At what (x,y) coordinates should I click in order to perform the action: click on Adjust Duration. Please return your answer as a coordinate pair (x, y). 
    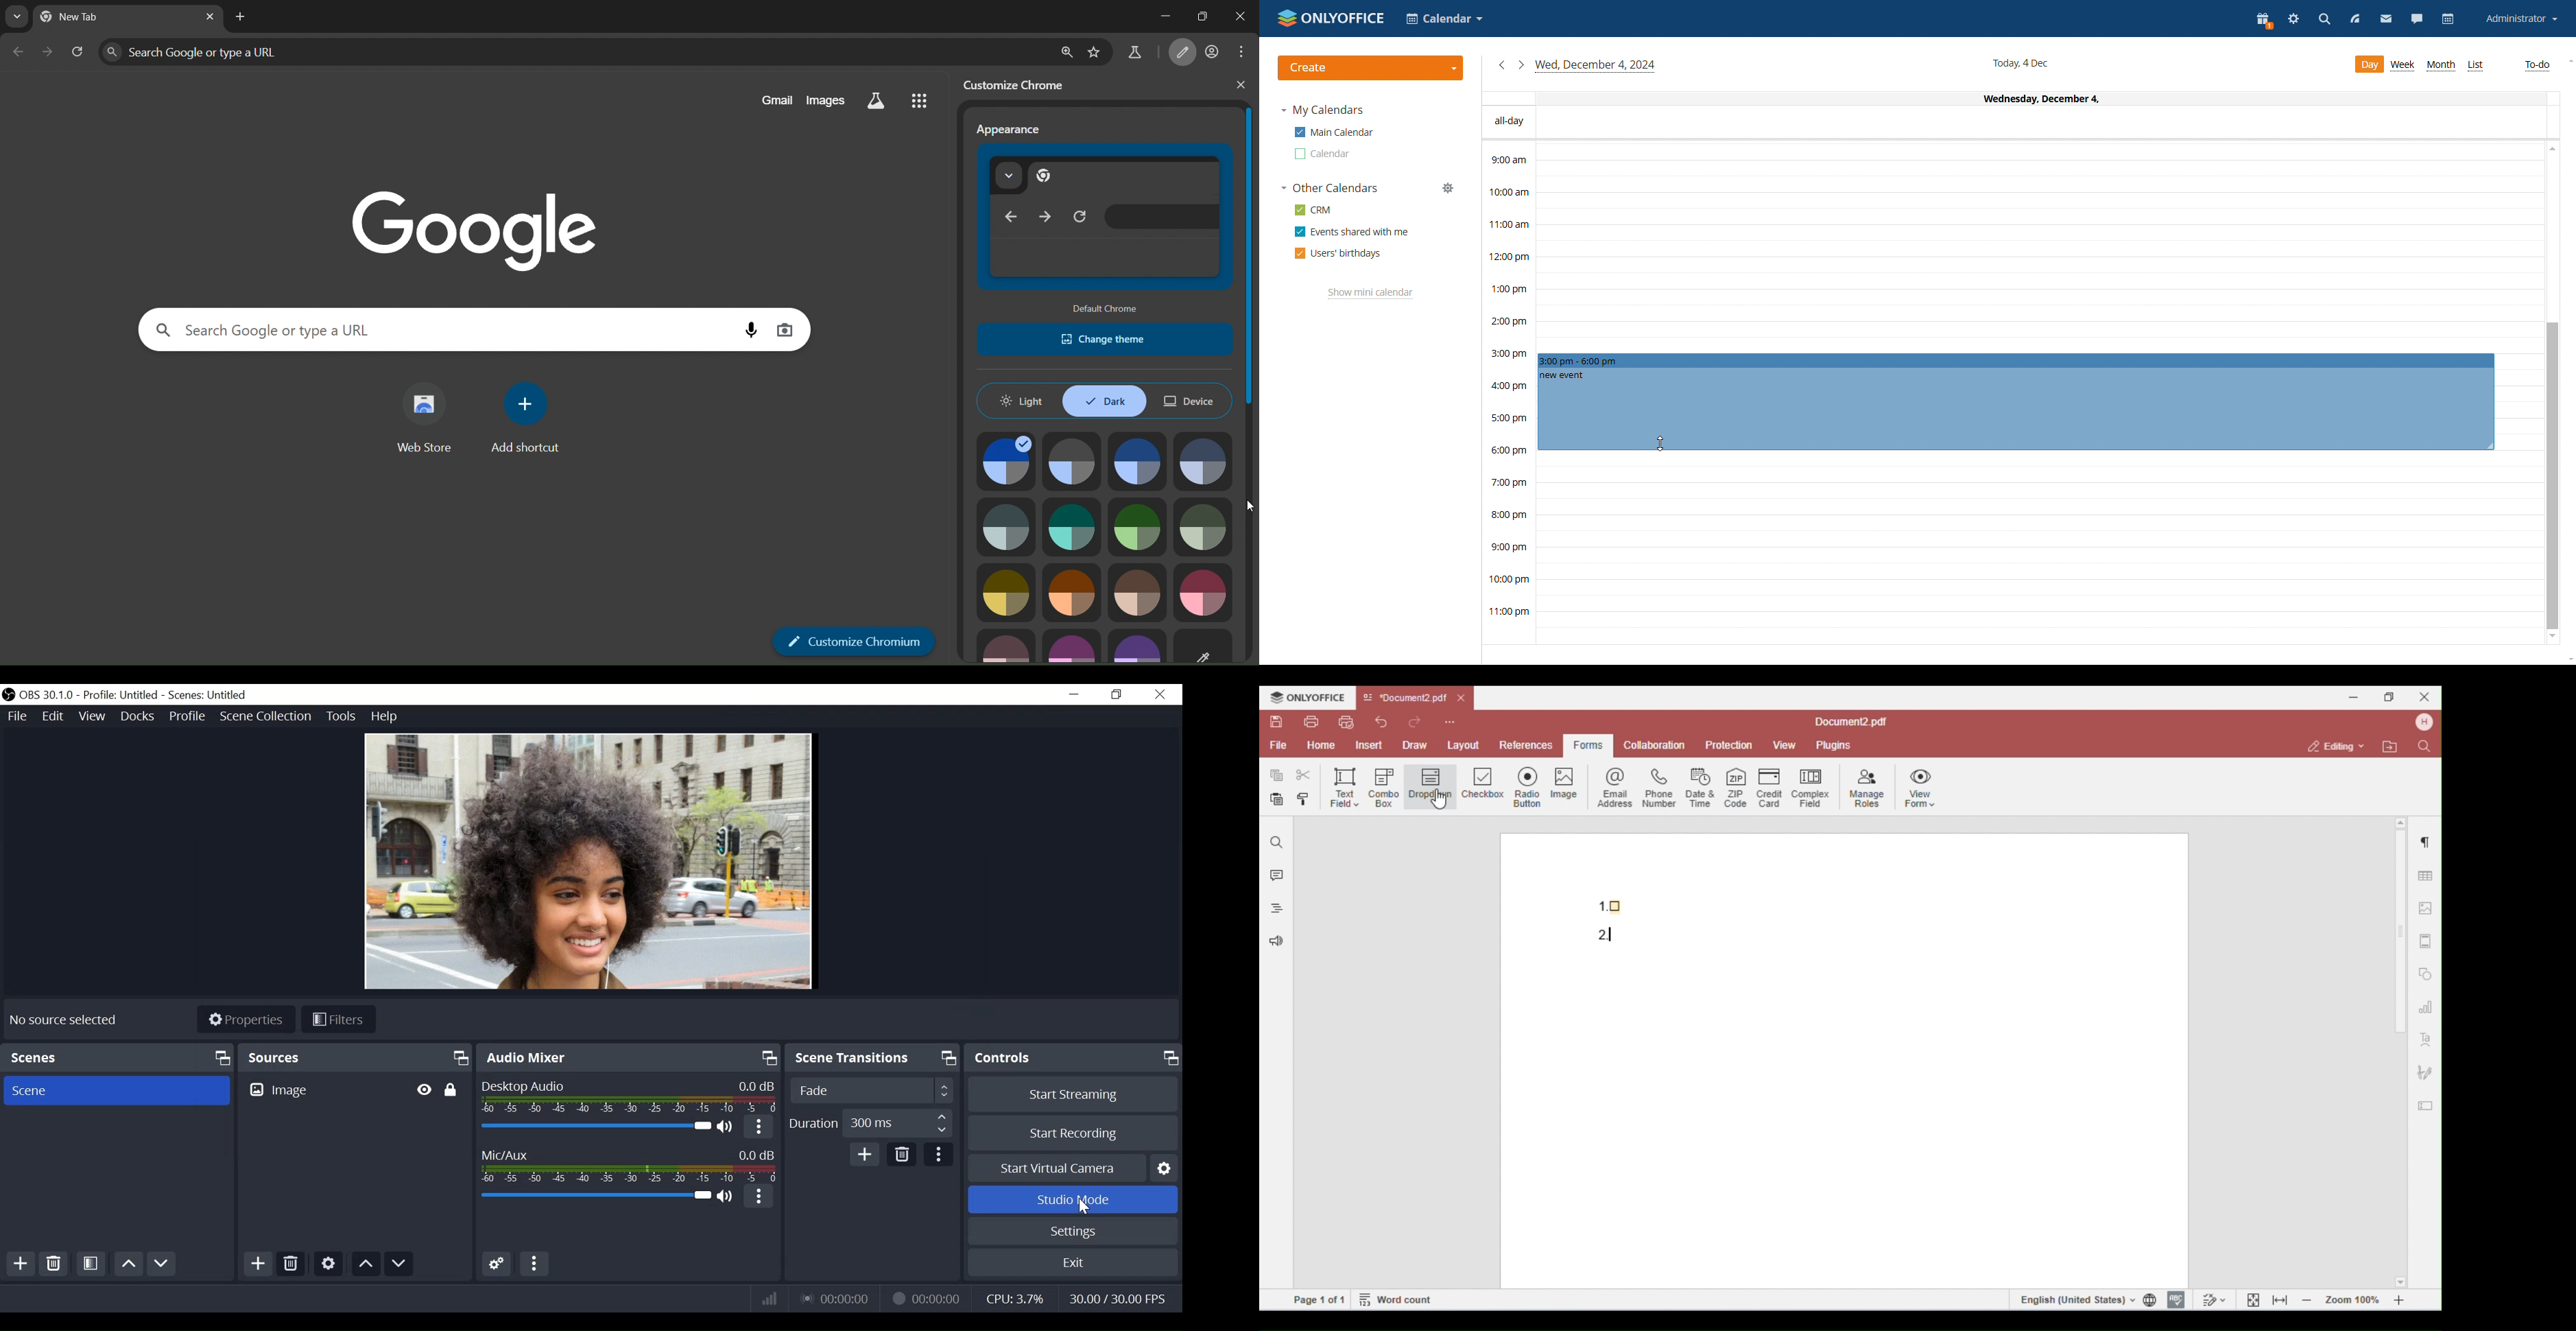
    Looking at the image, I should click on (872, 1123).